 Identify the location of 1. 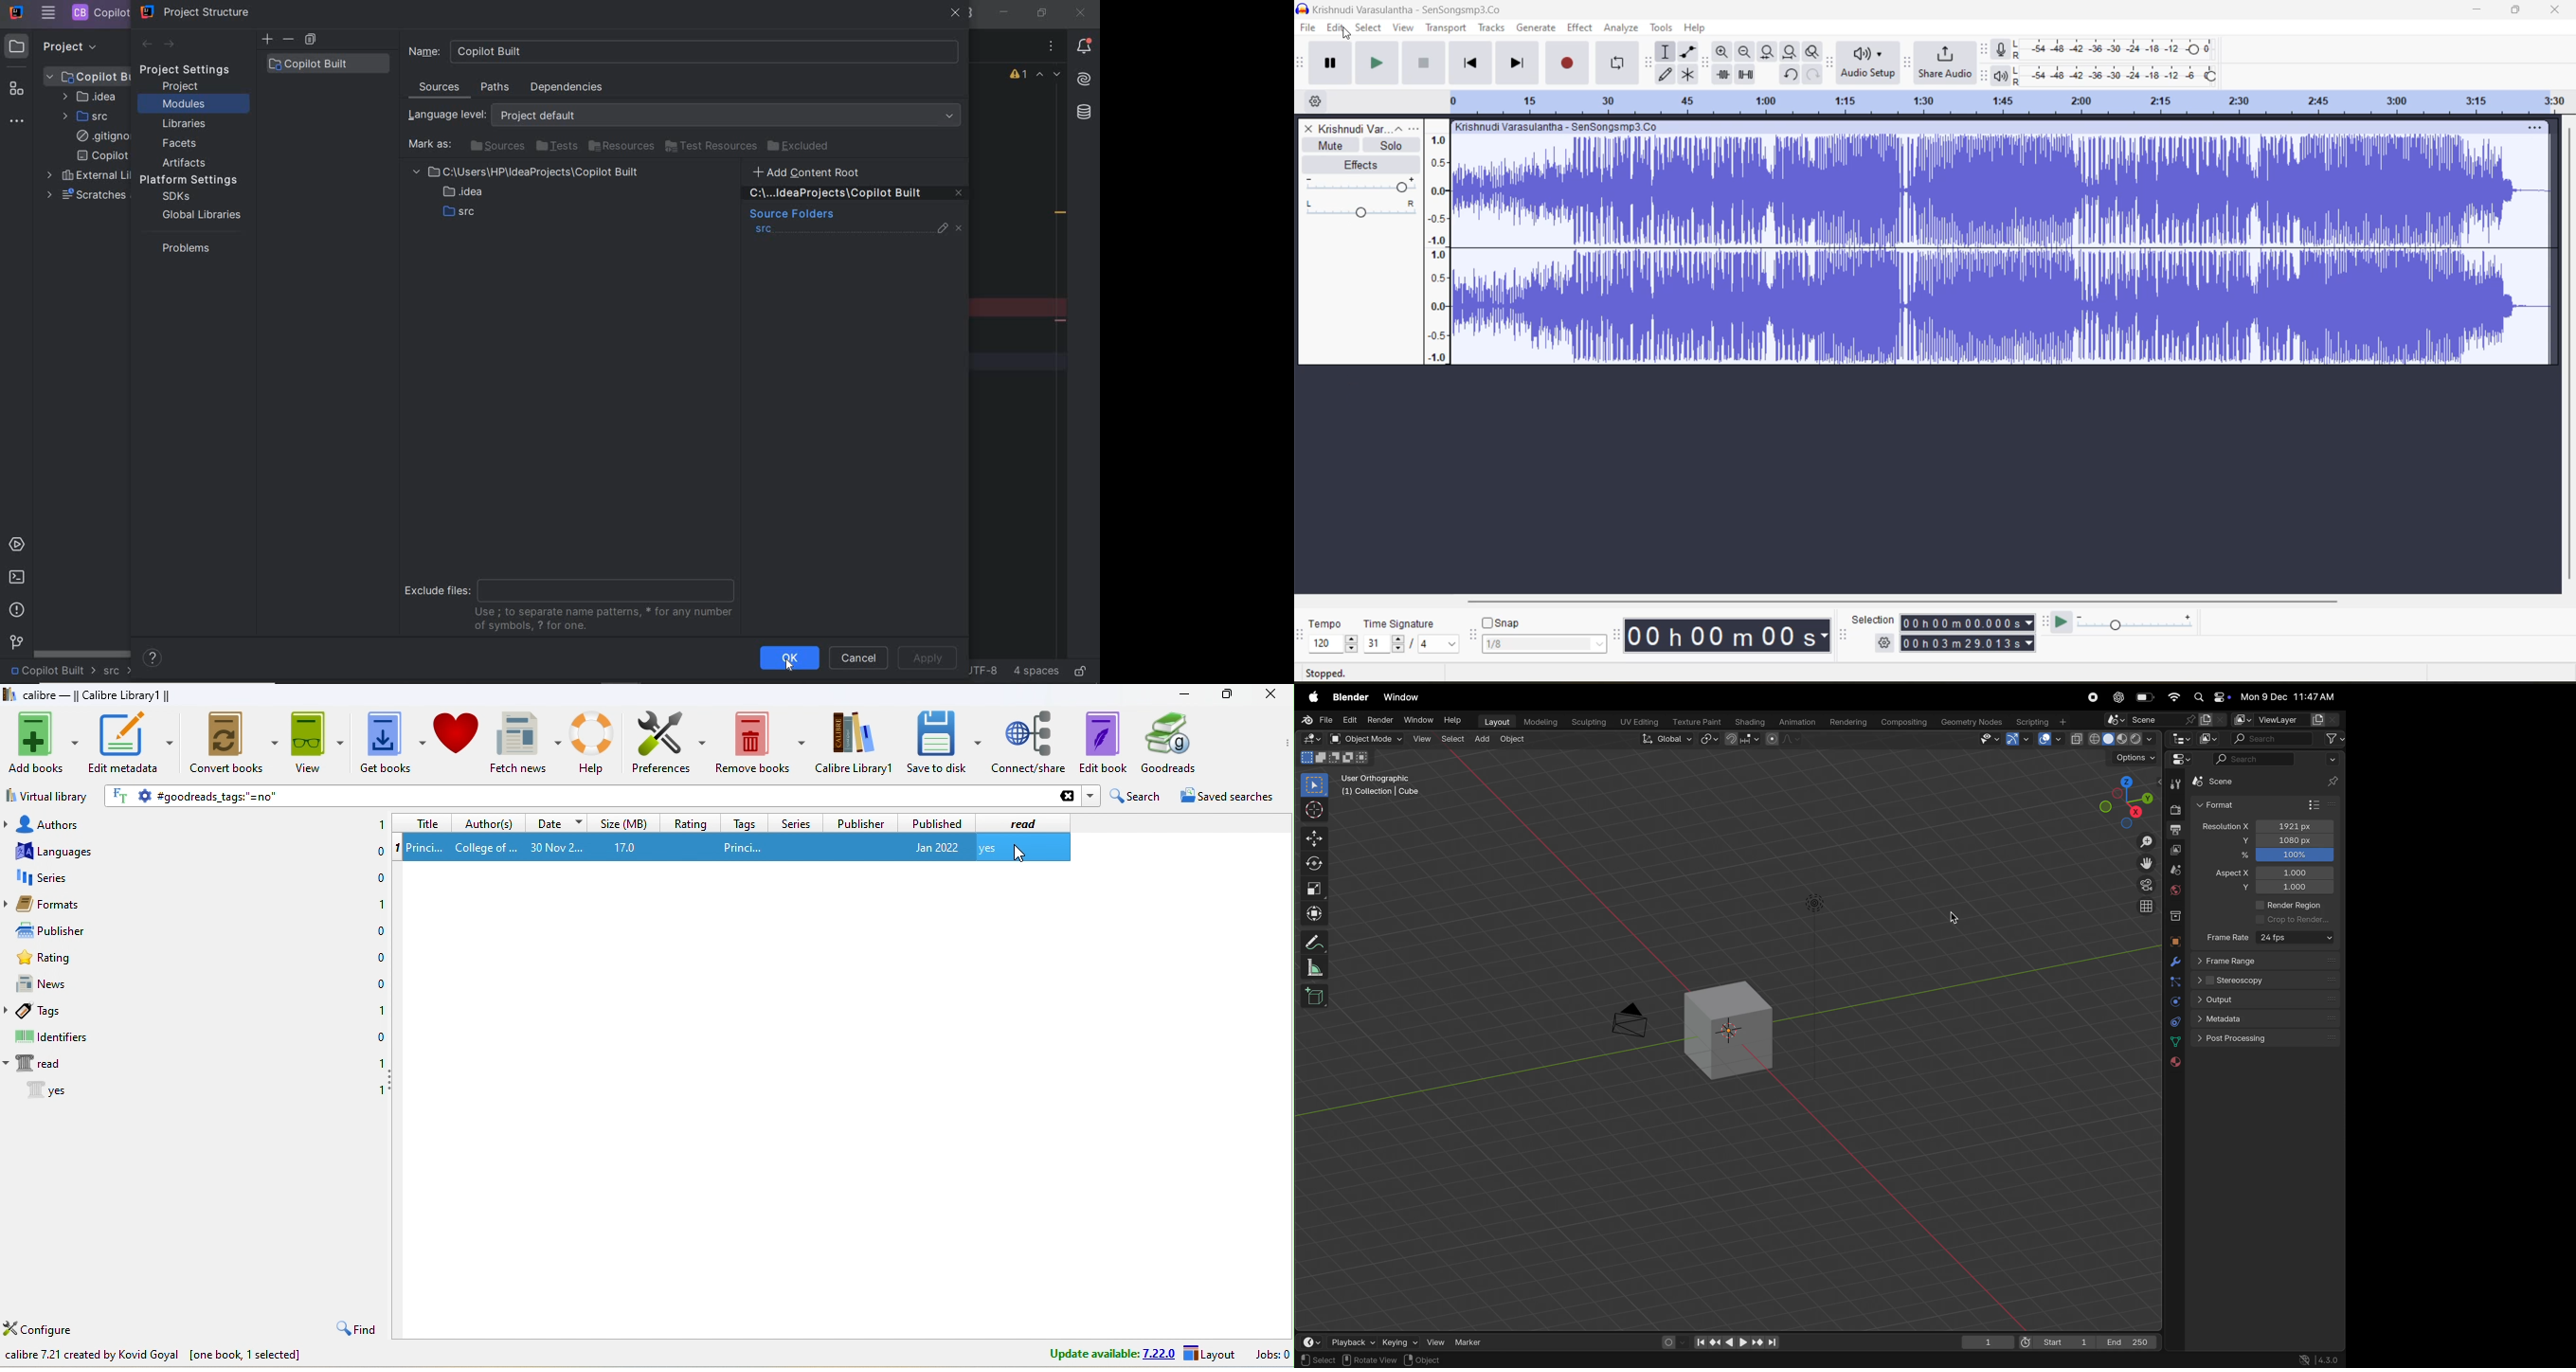
(1982, 1341).